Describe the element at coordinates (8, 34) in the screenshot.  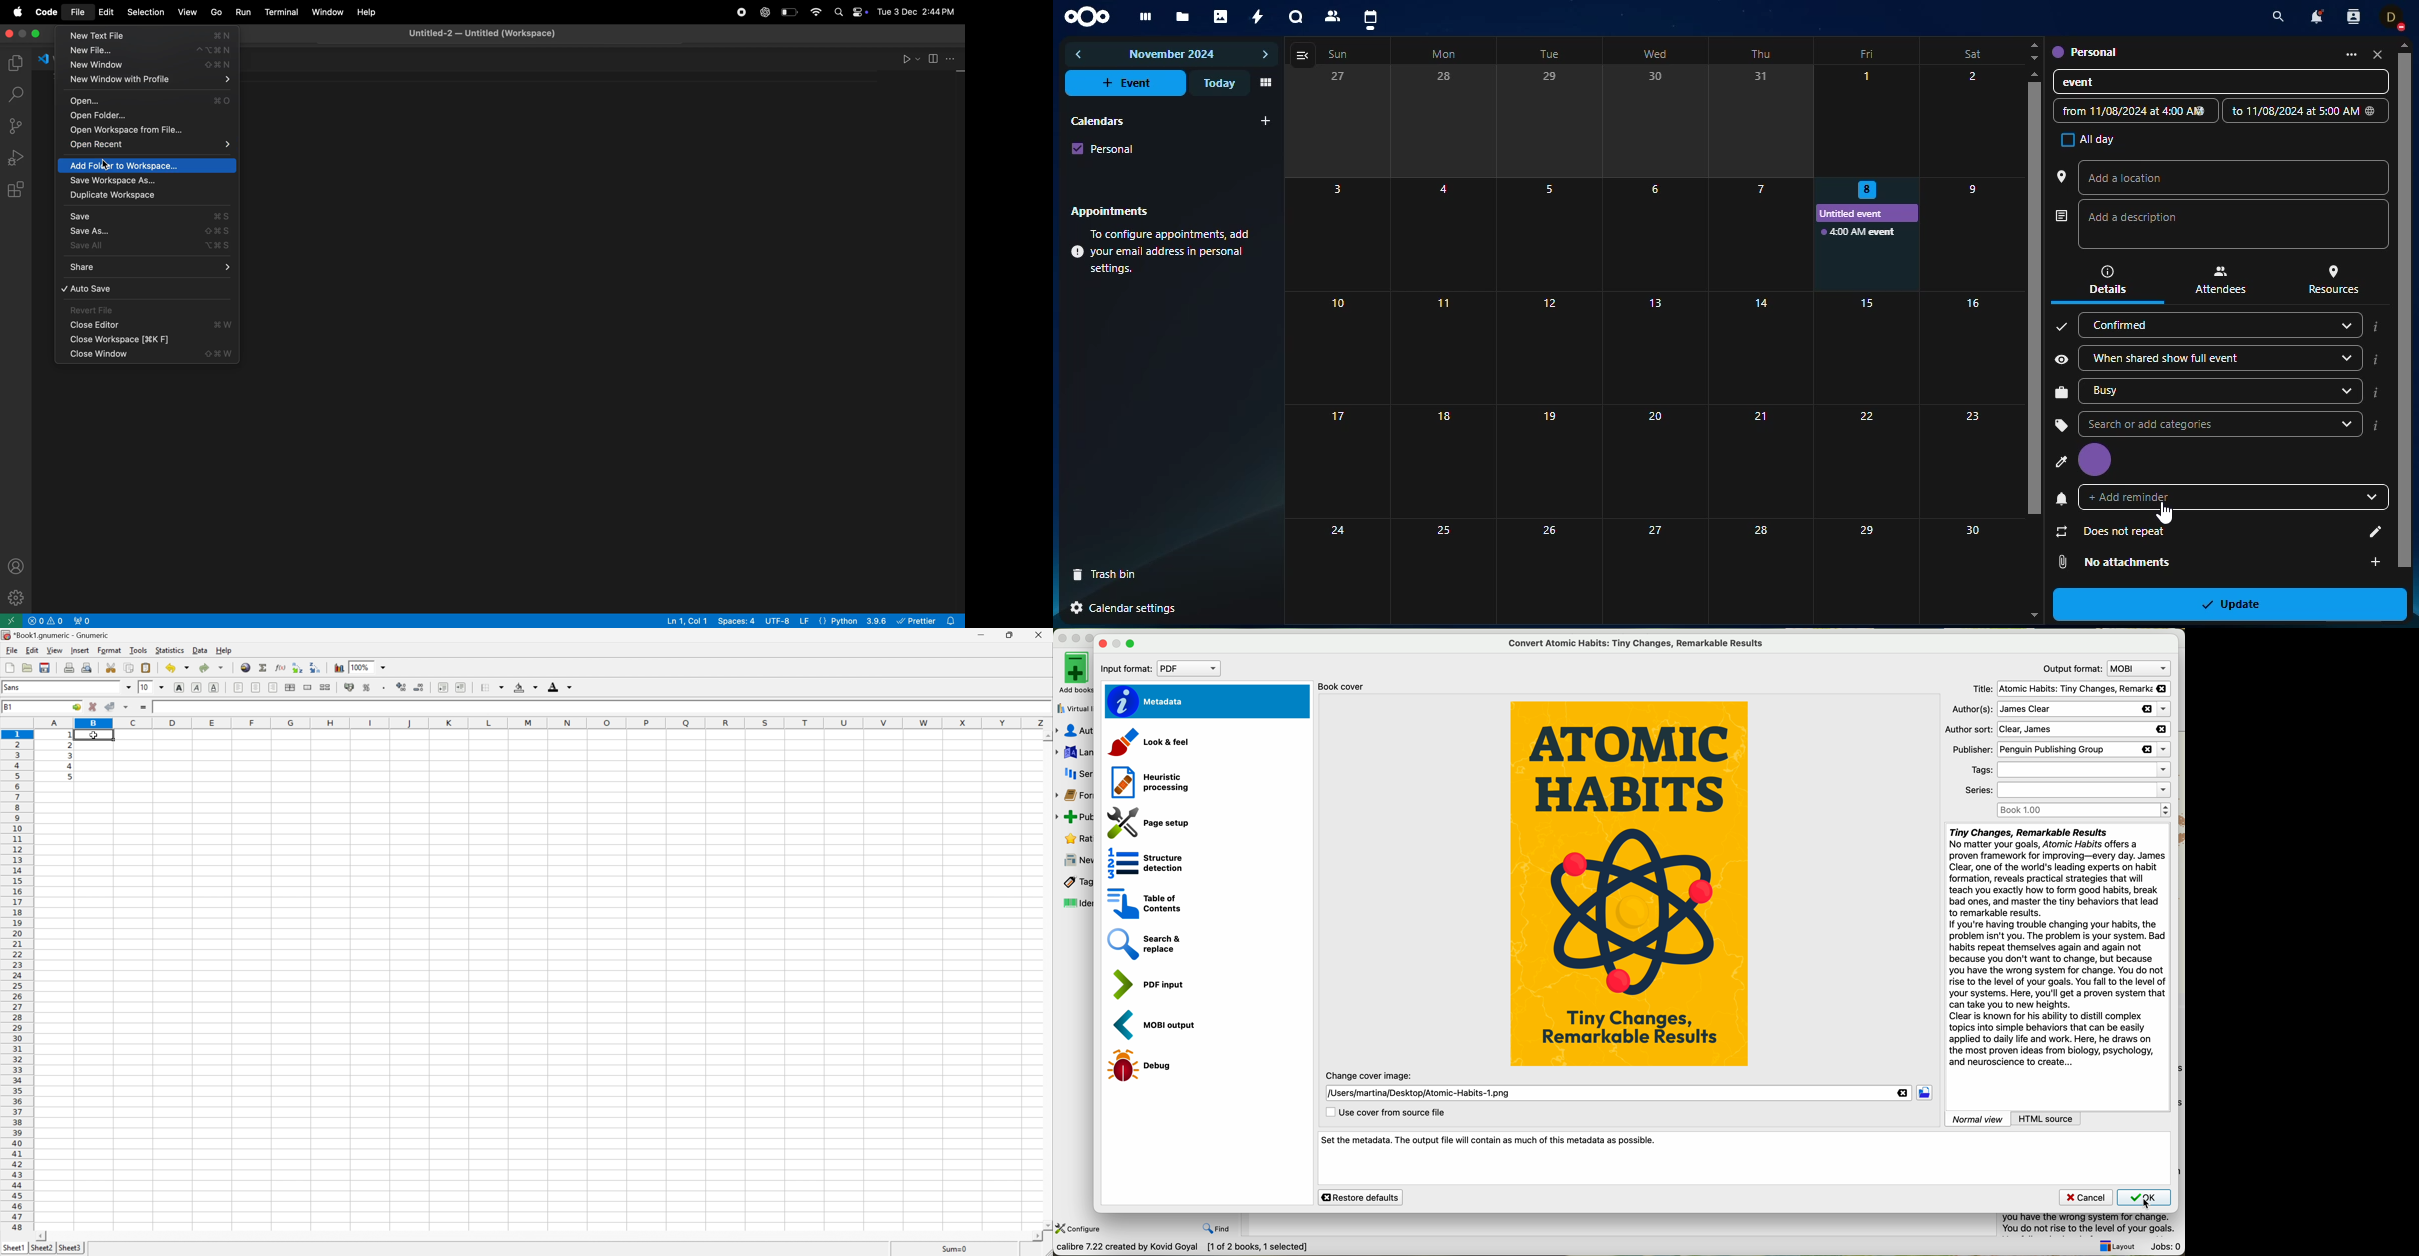
I see `close` at that location.